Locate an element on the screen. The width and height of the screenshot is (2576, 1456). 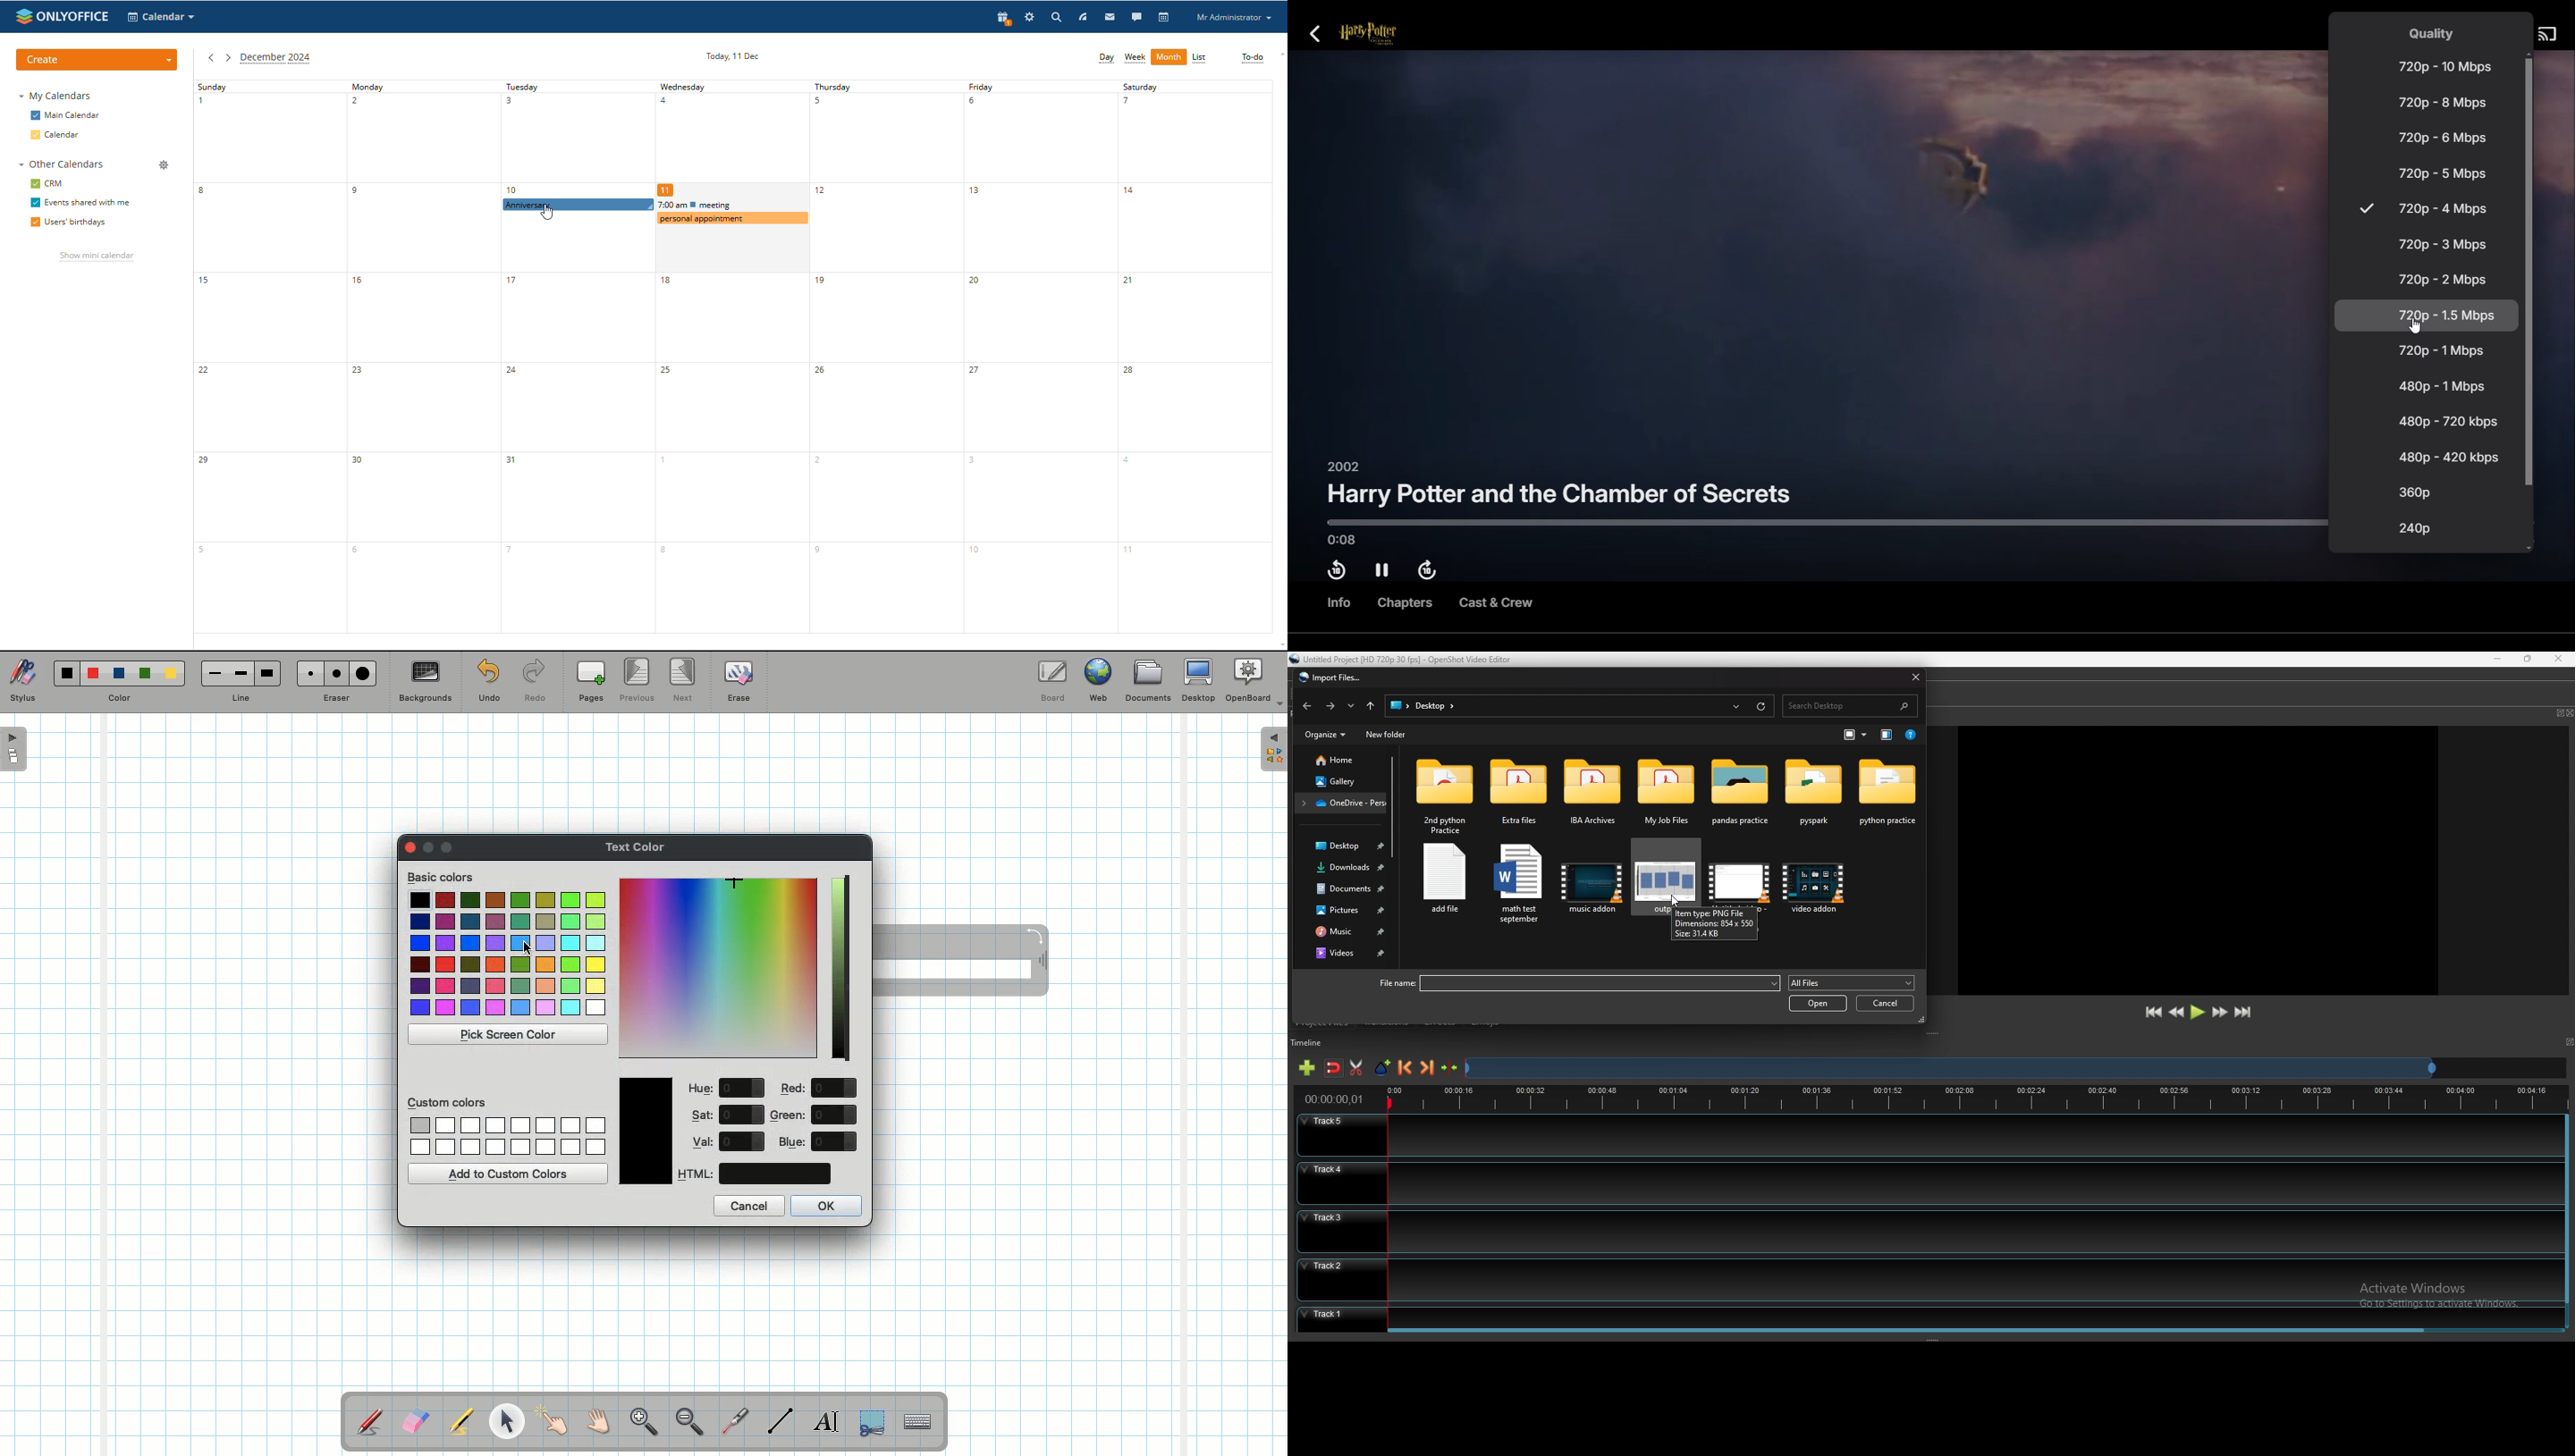
time bar is located at coordinates (1978, 1099).